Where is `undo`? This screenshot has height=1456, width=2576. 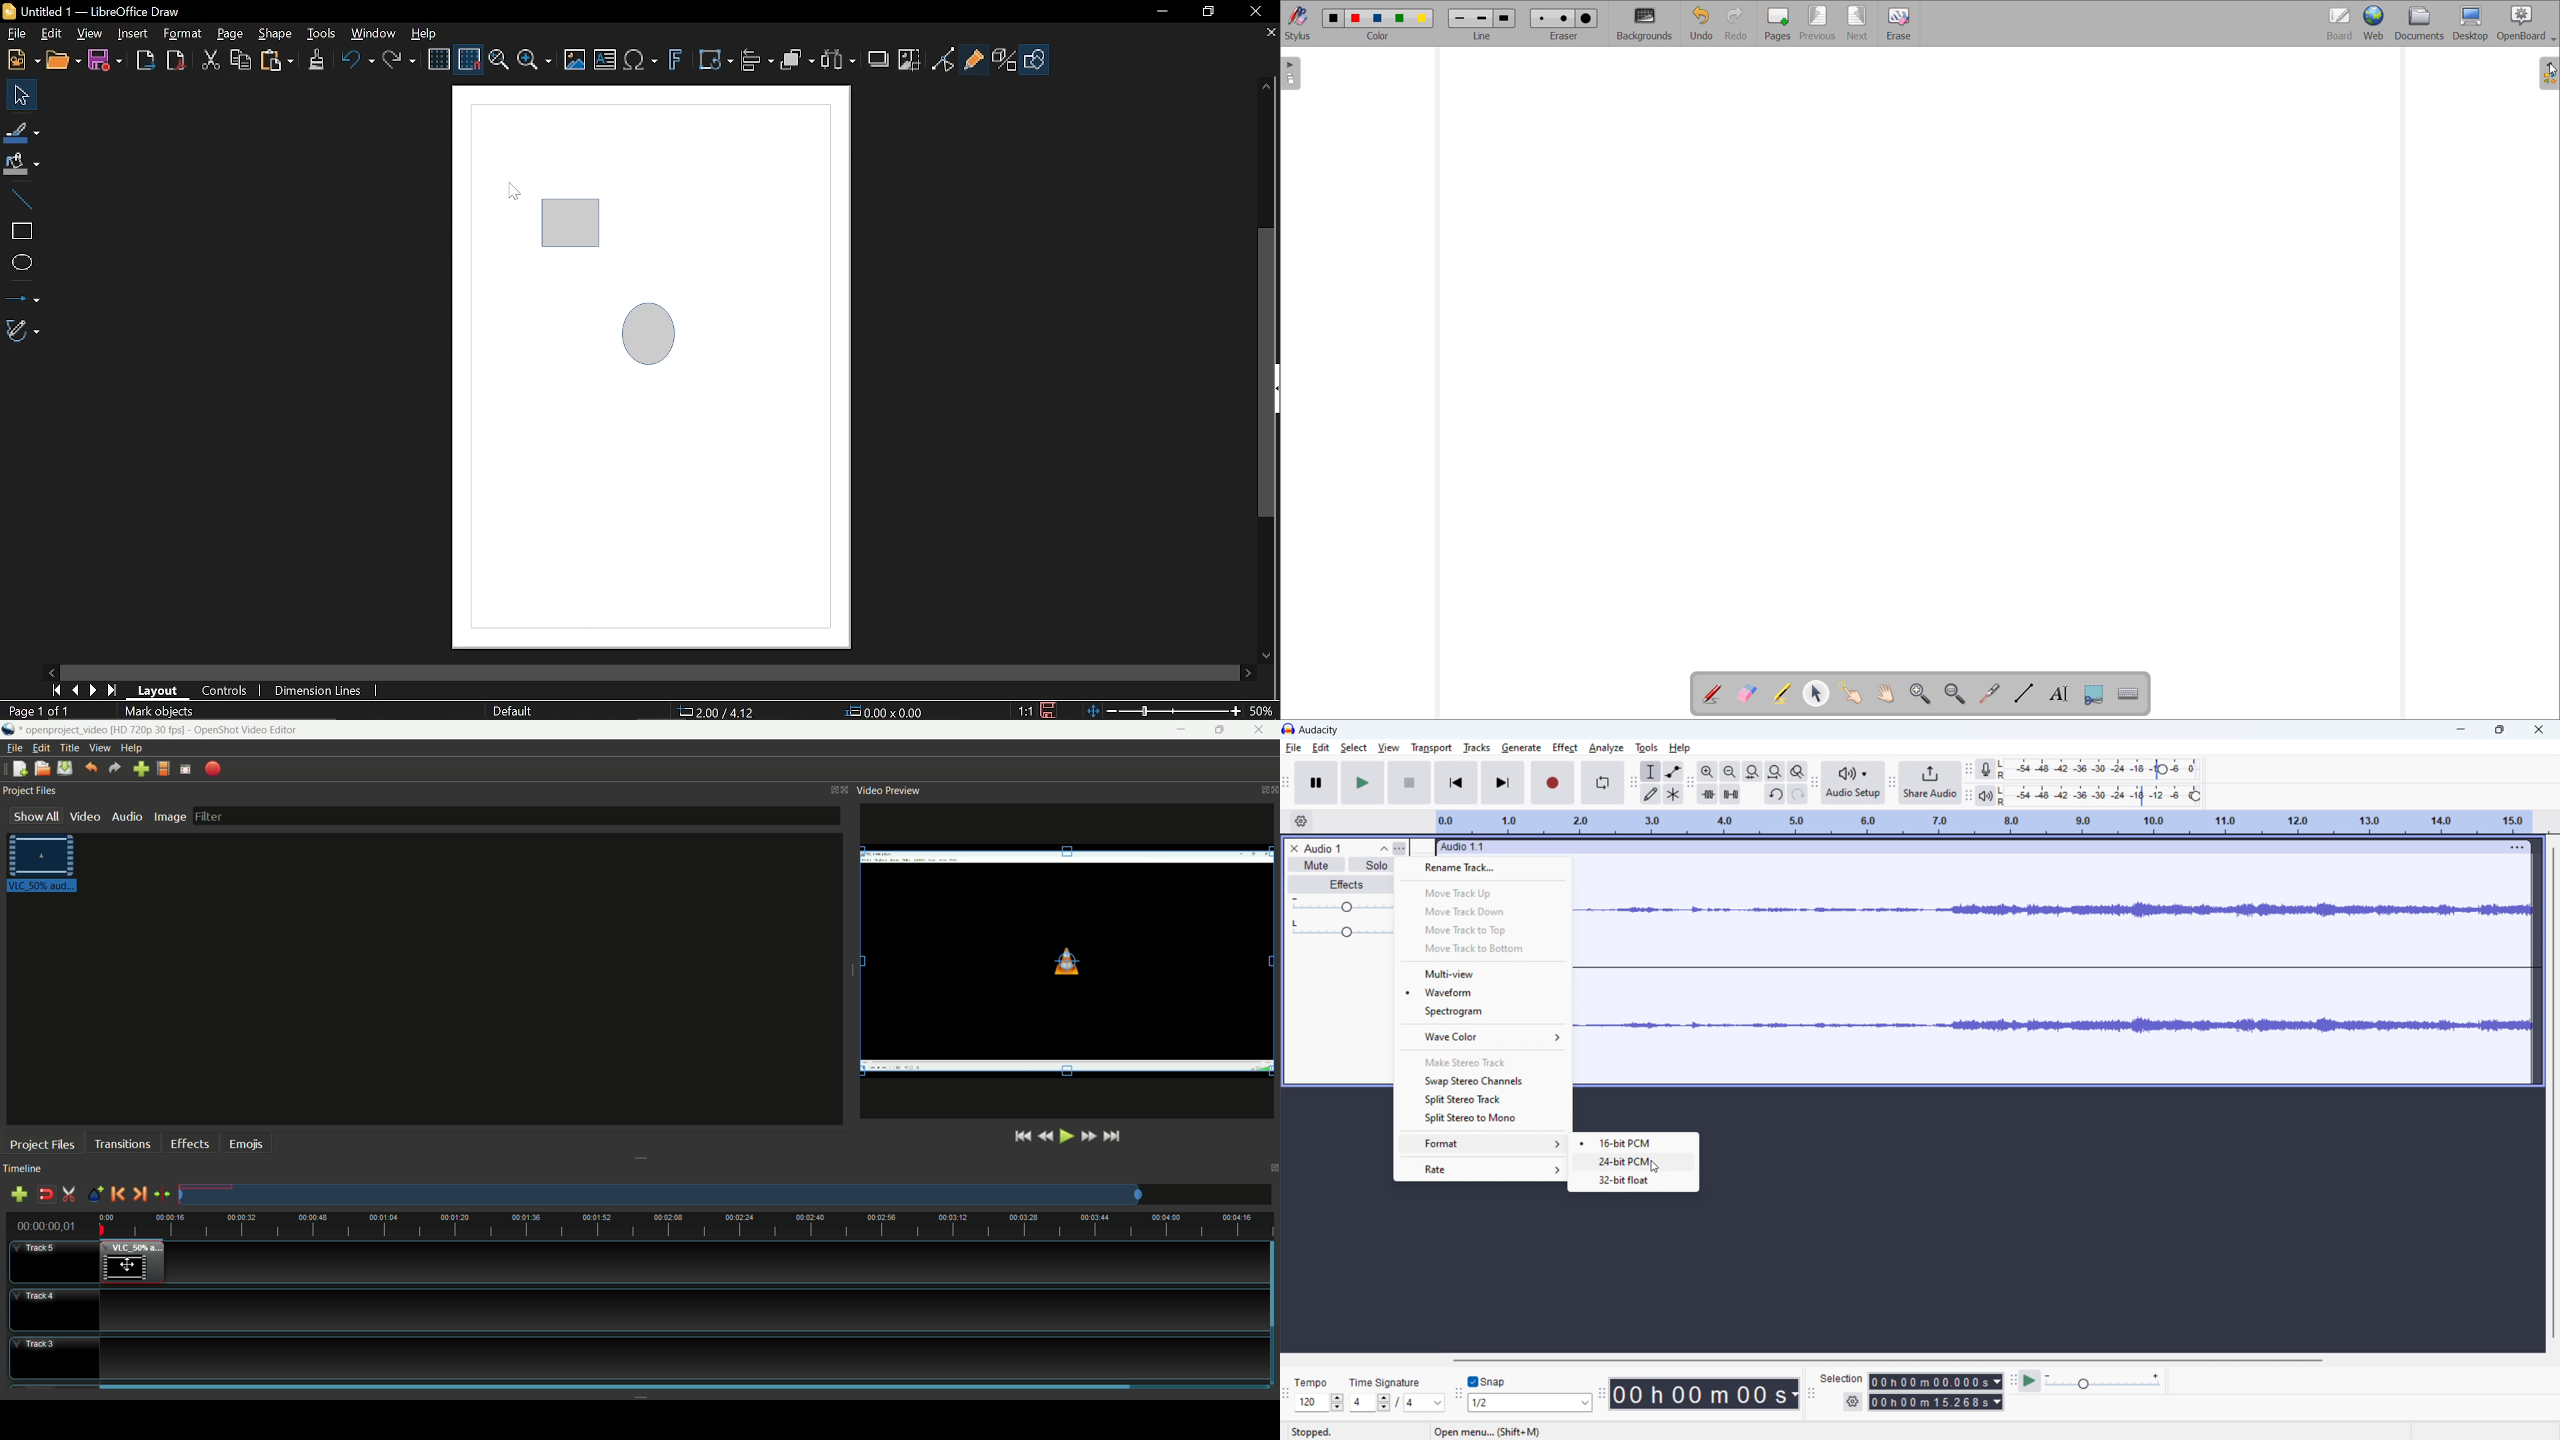 undo is located at coordinates (91, 769).